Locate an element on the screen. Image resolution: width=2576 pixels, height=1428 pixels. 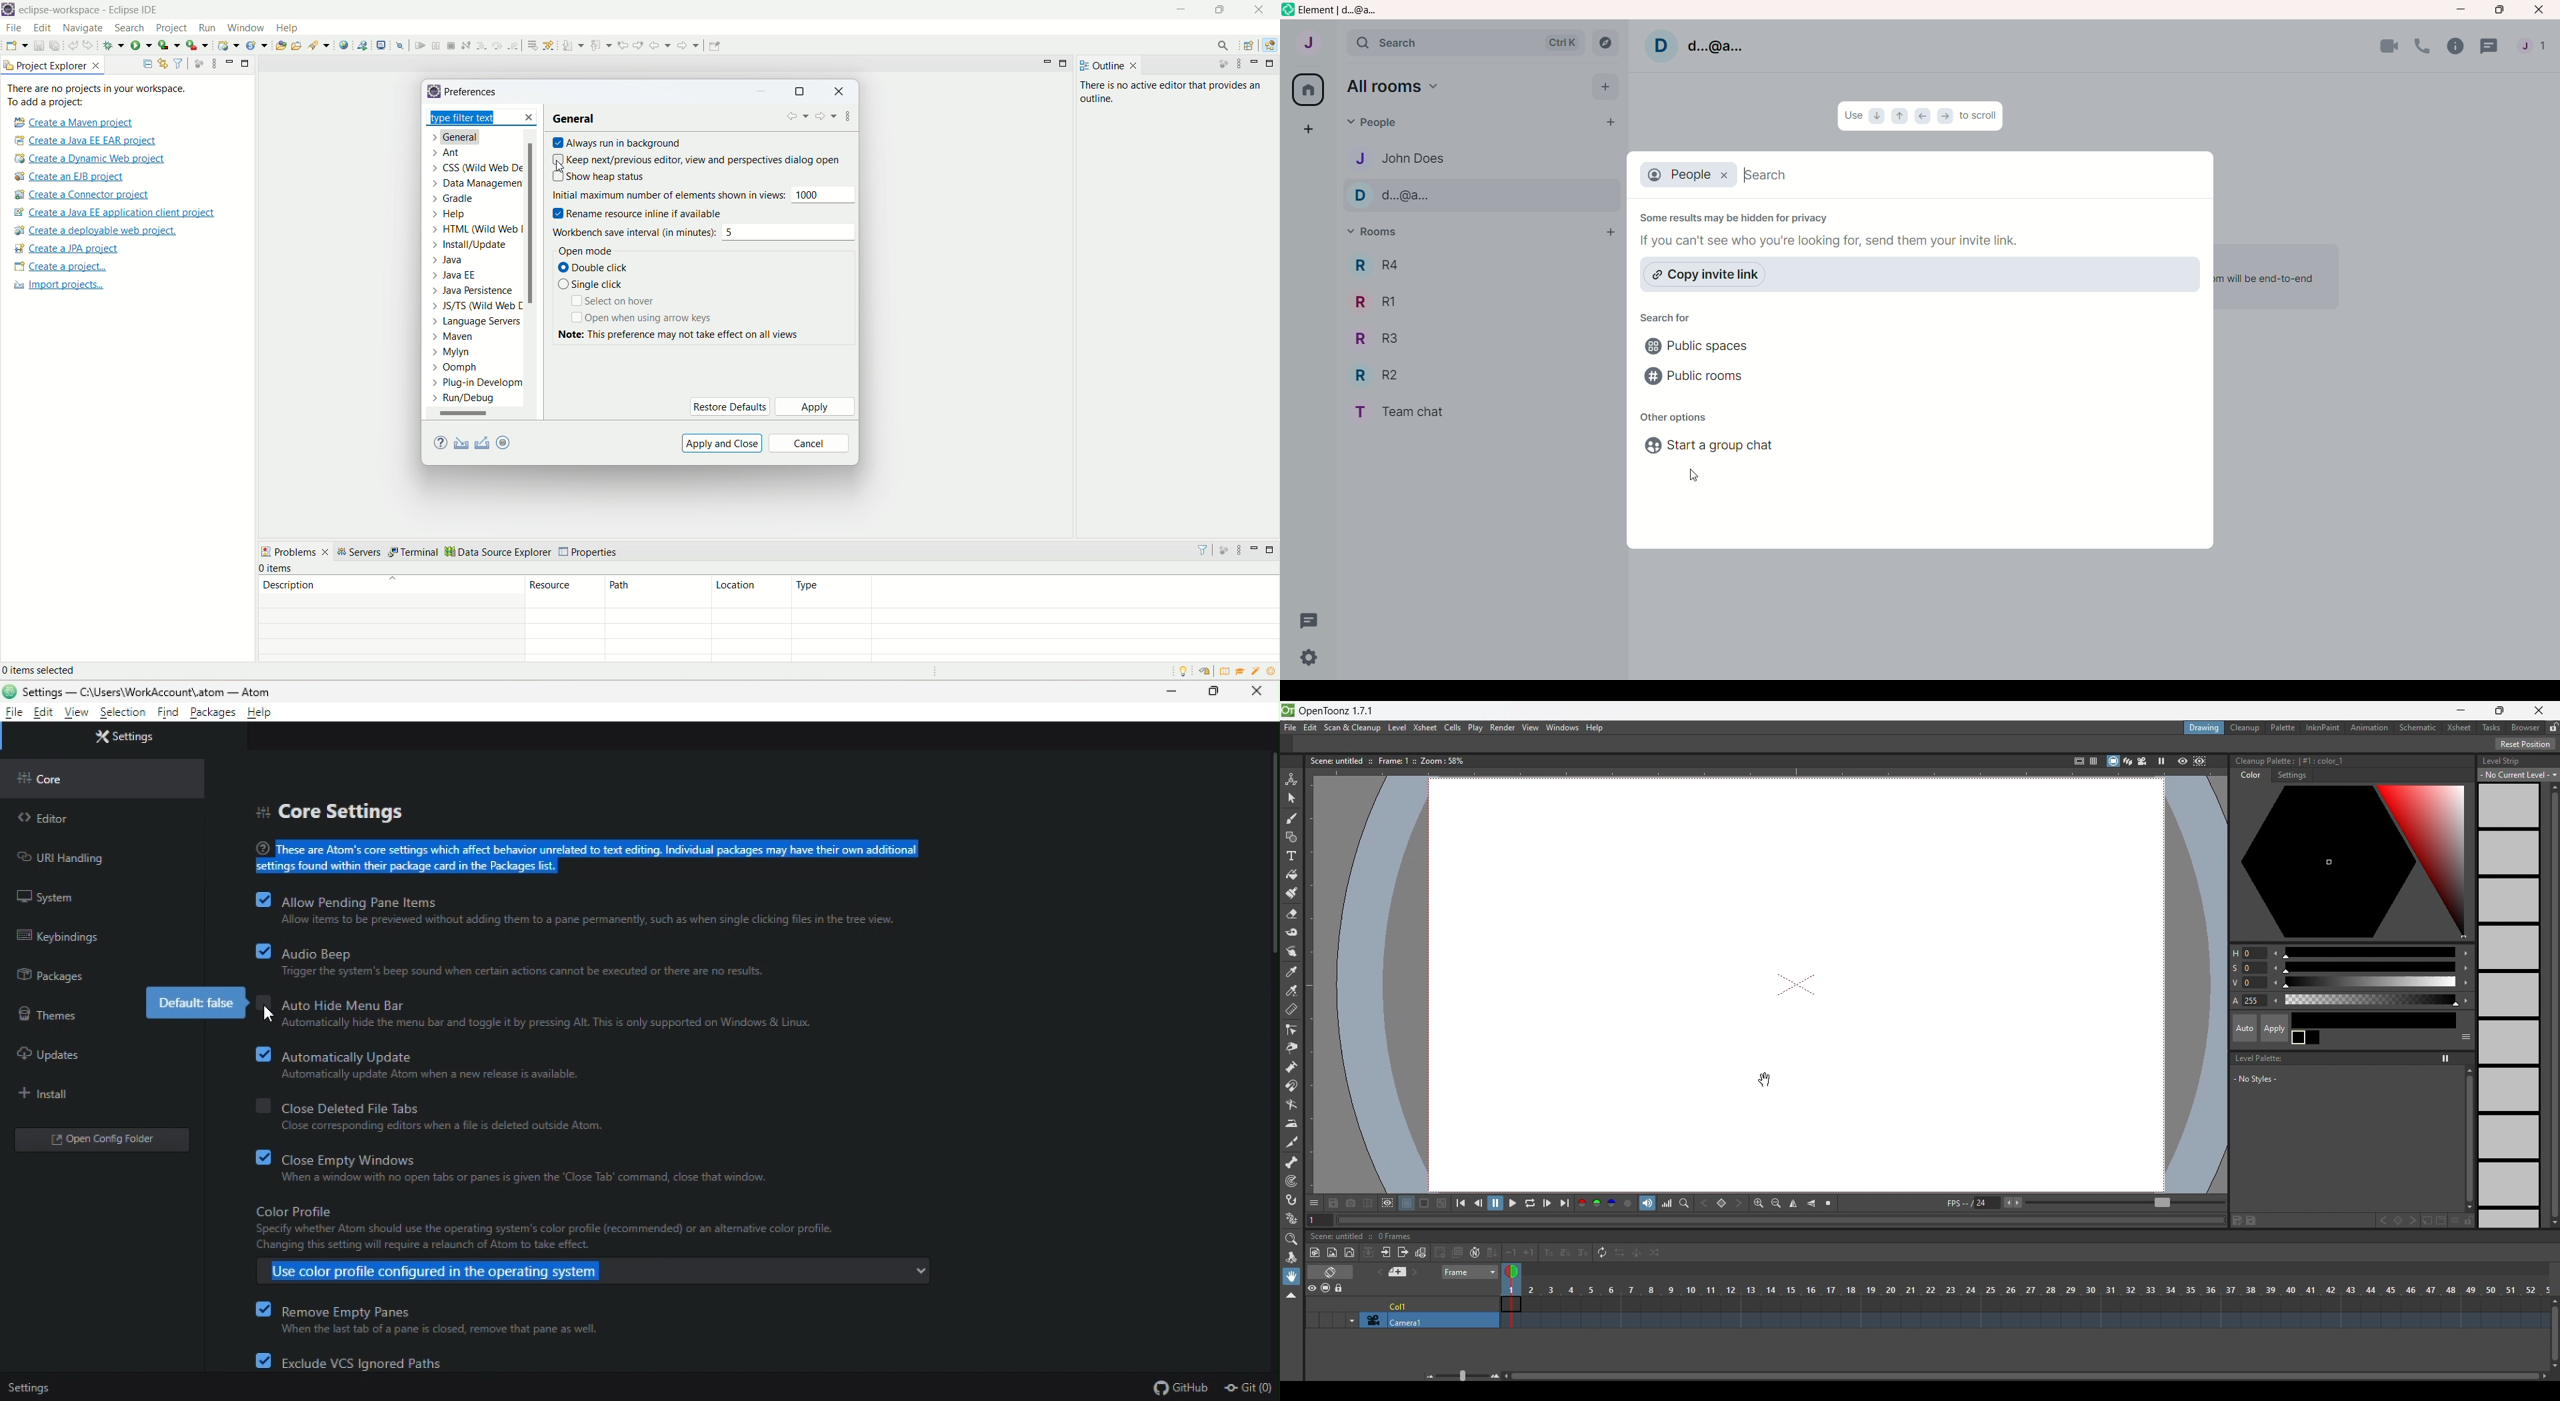
left arrow icon is located at coordinates (1923, 117).